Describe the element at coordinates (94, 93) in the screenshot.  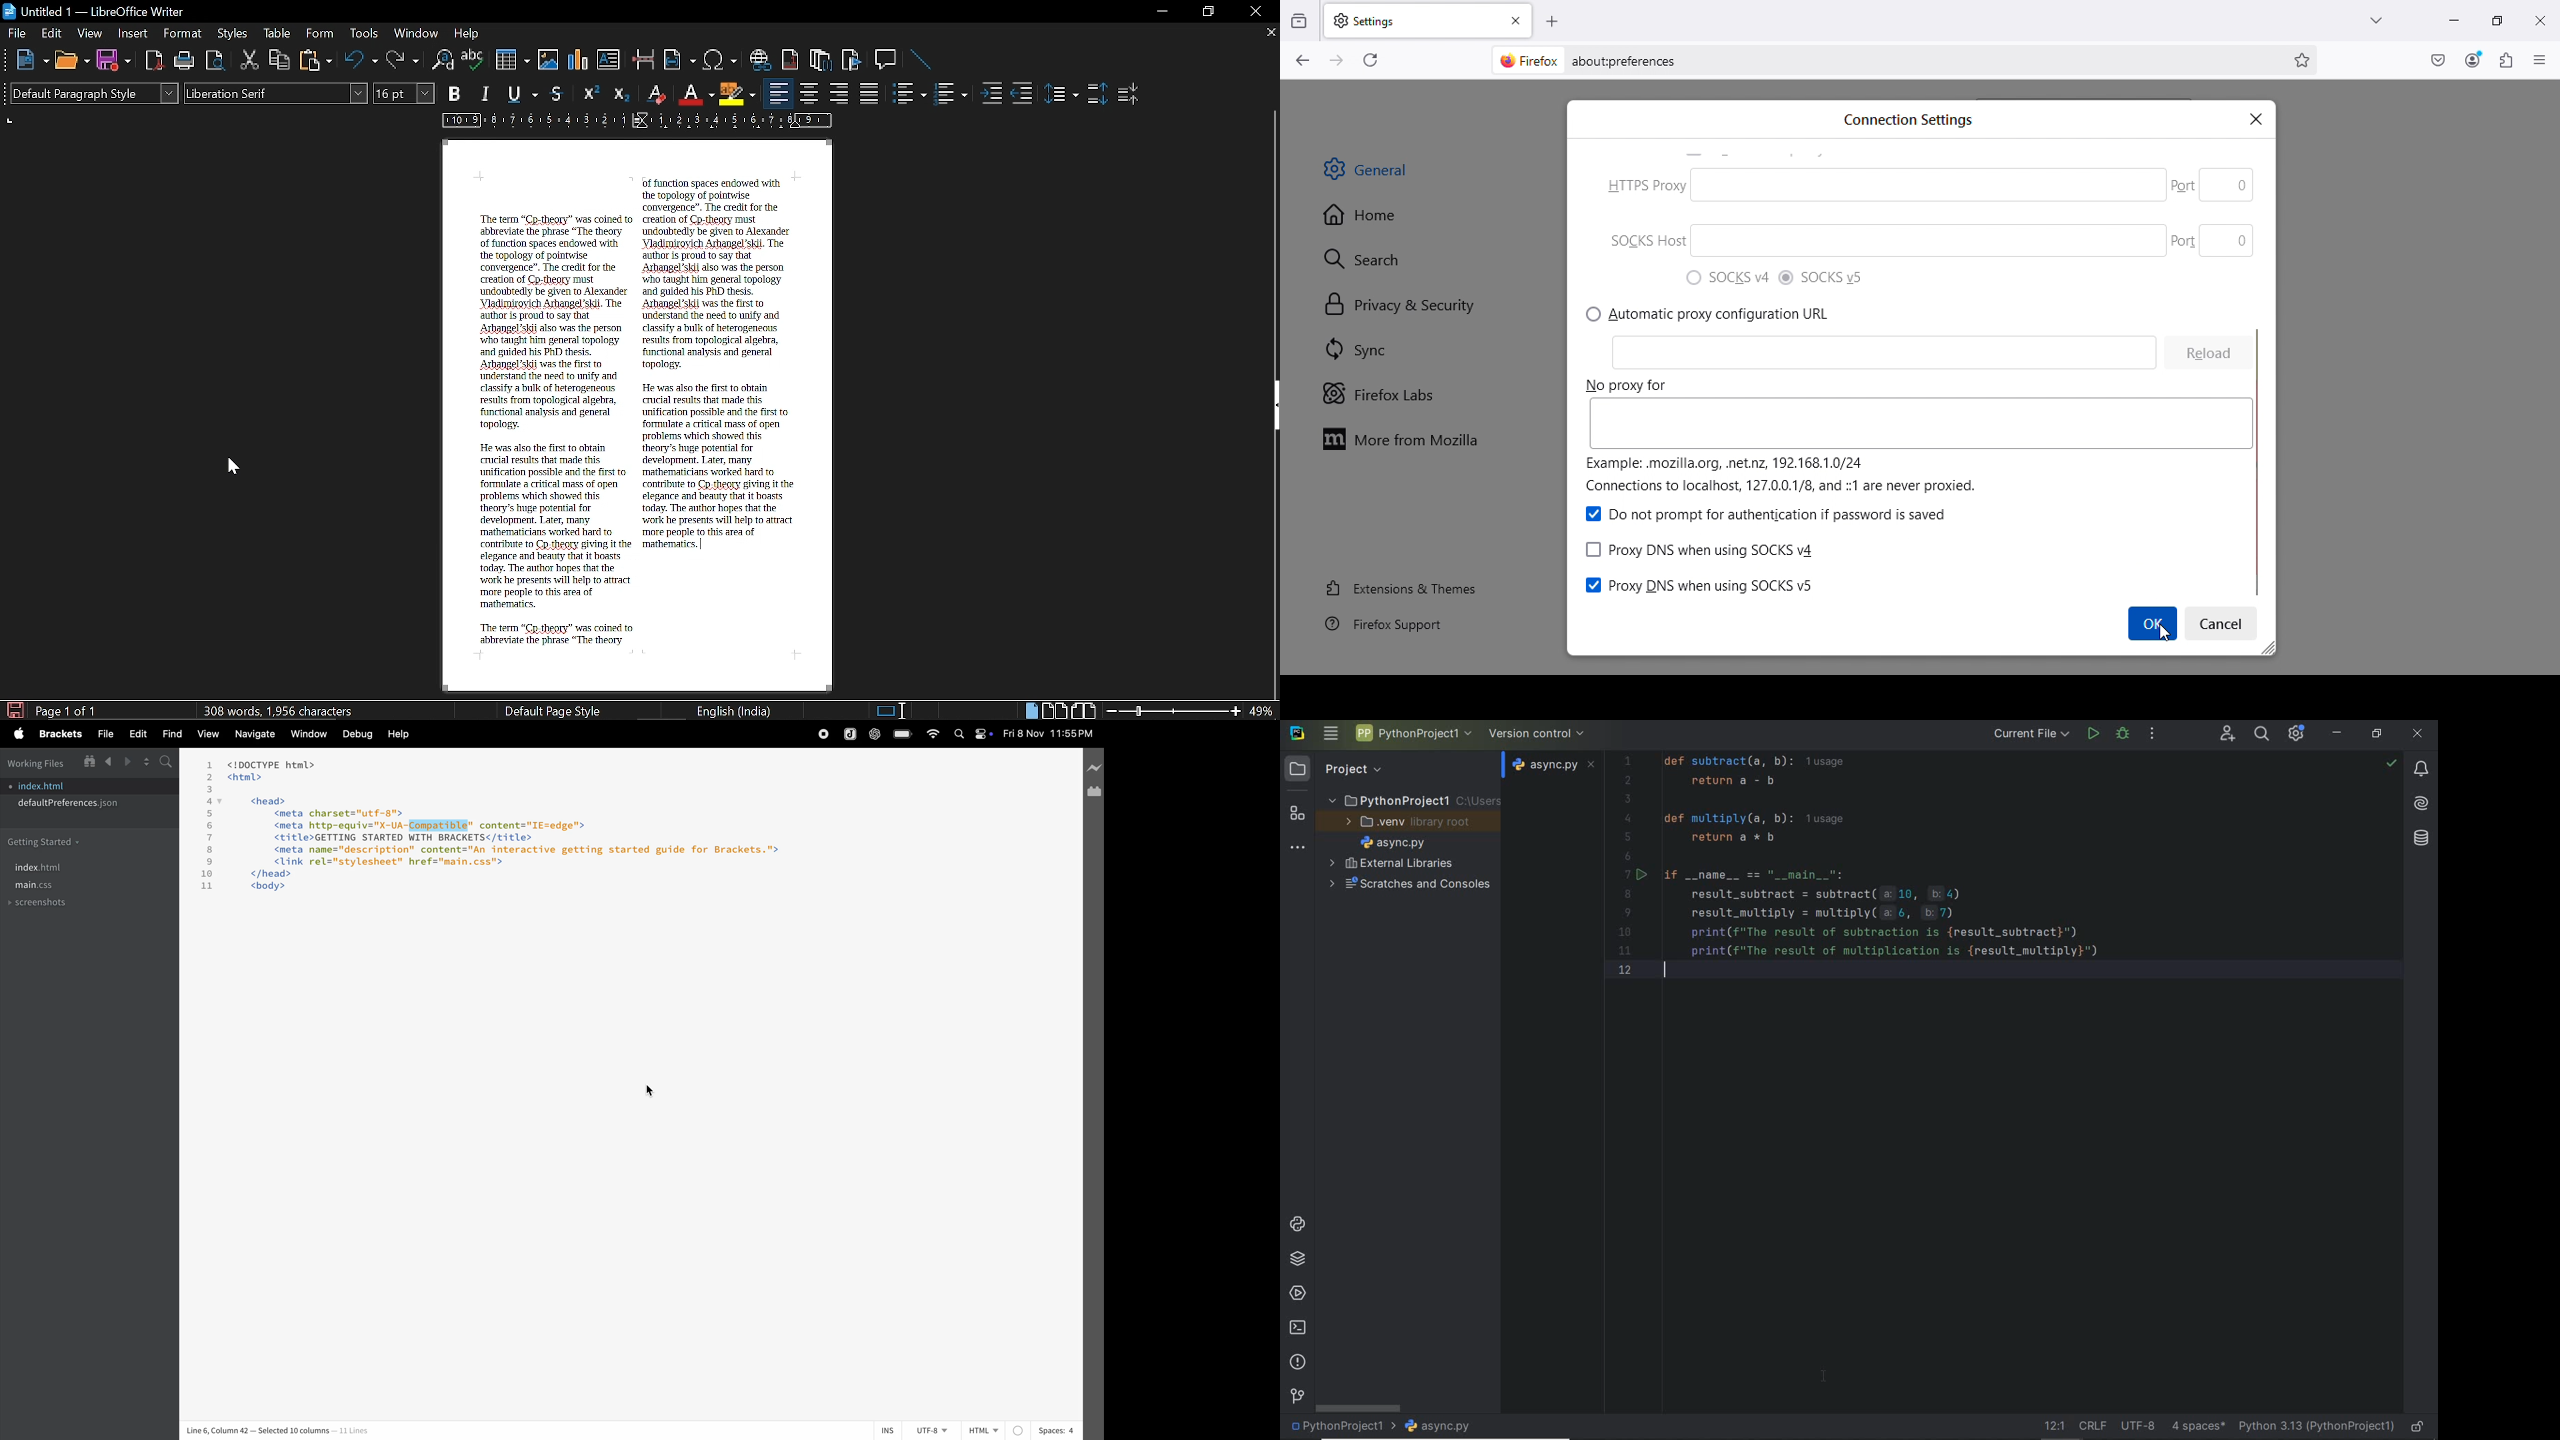
I see `Paragraph style` at that location.